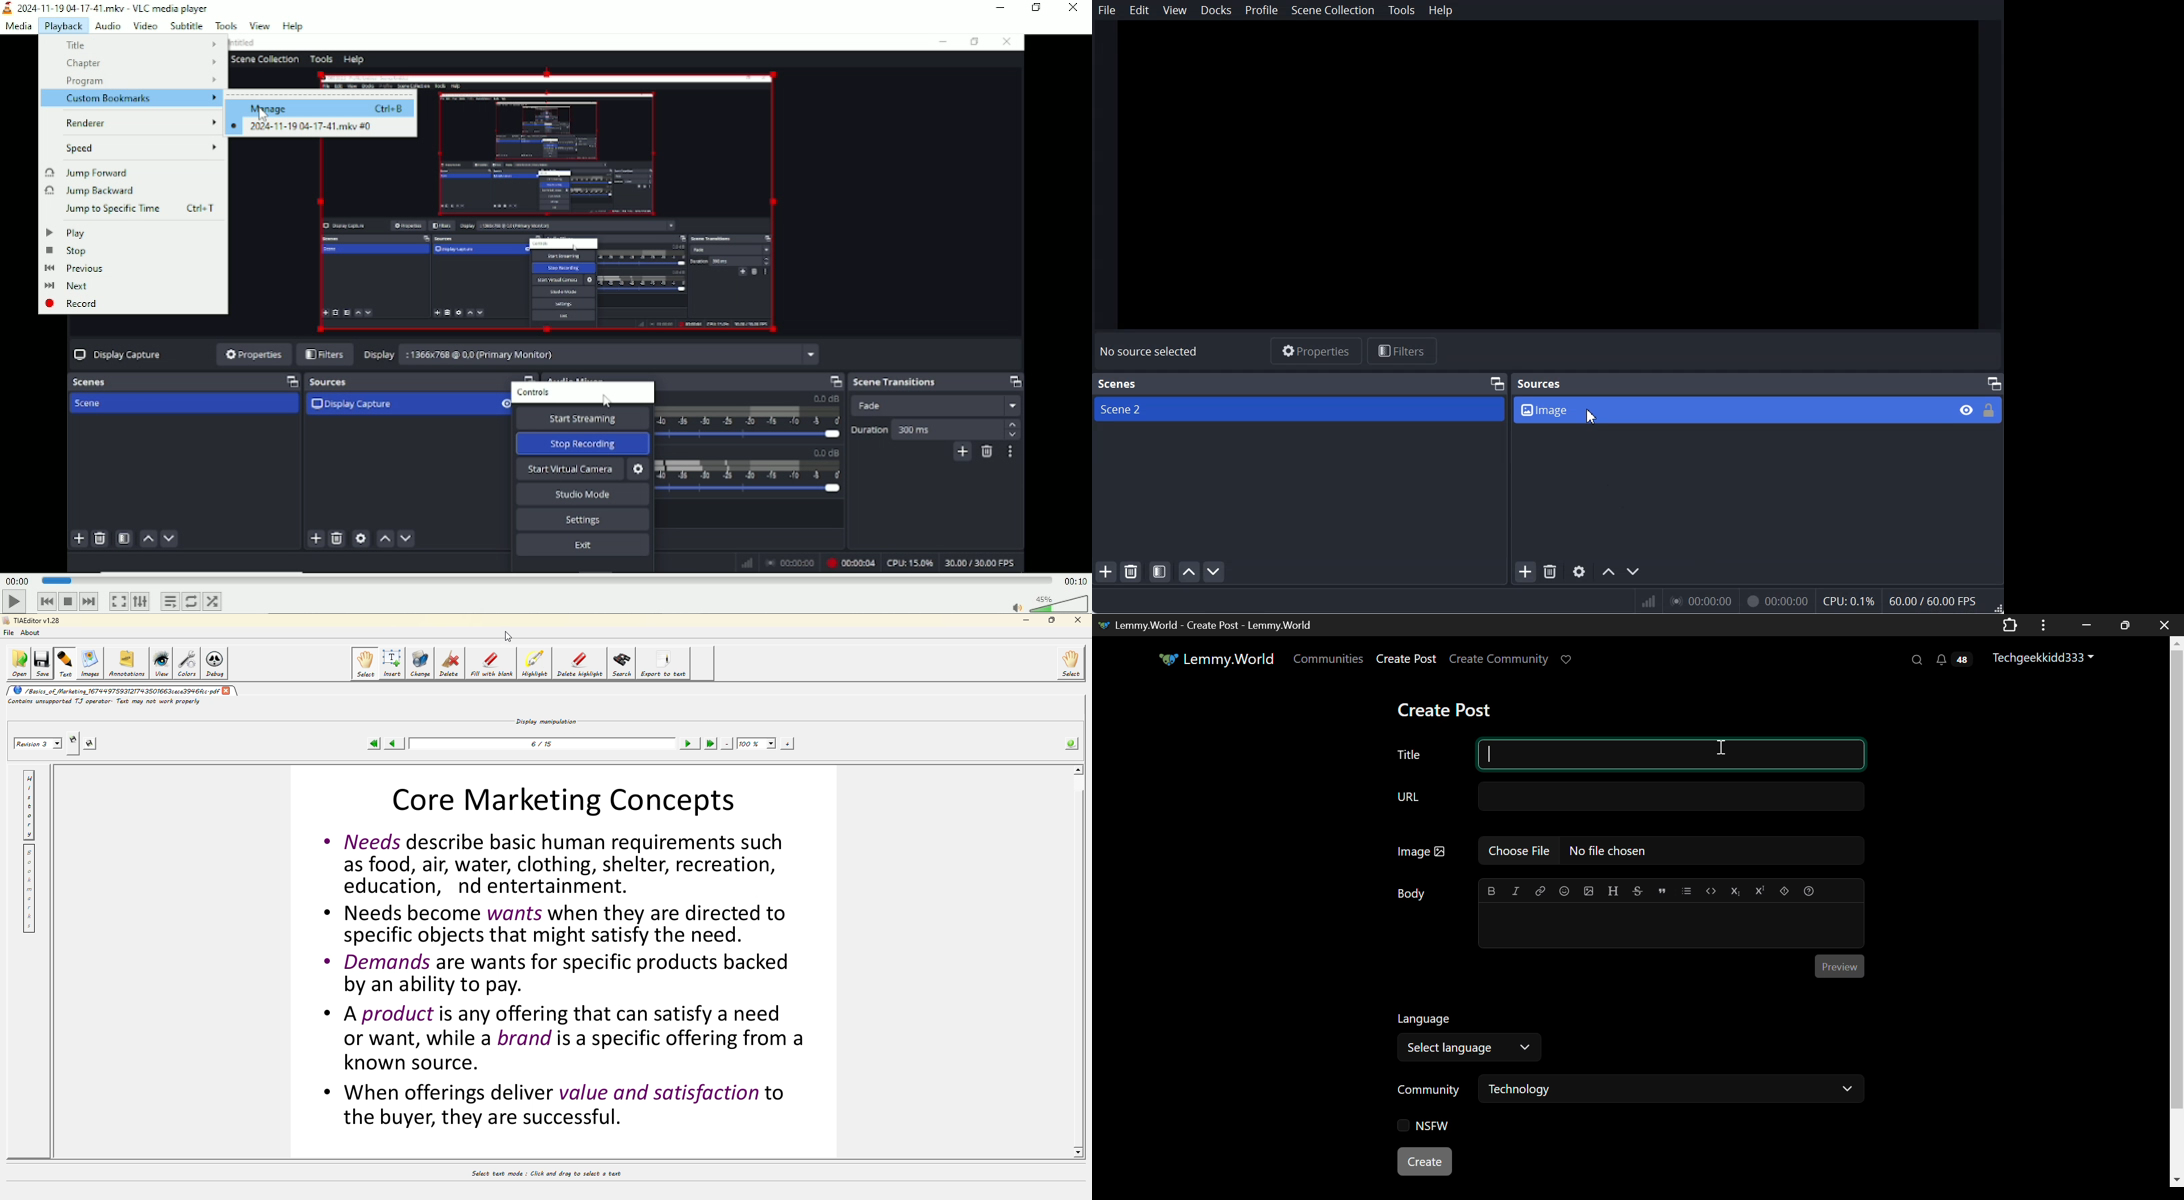 The height and width of the screenshot is (1204, 2184). What do you see at coordinates (1105, 571) in the screenshot?
I see `Add scene` at bounding box center [1105, 571].